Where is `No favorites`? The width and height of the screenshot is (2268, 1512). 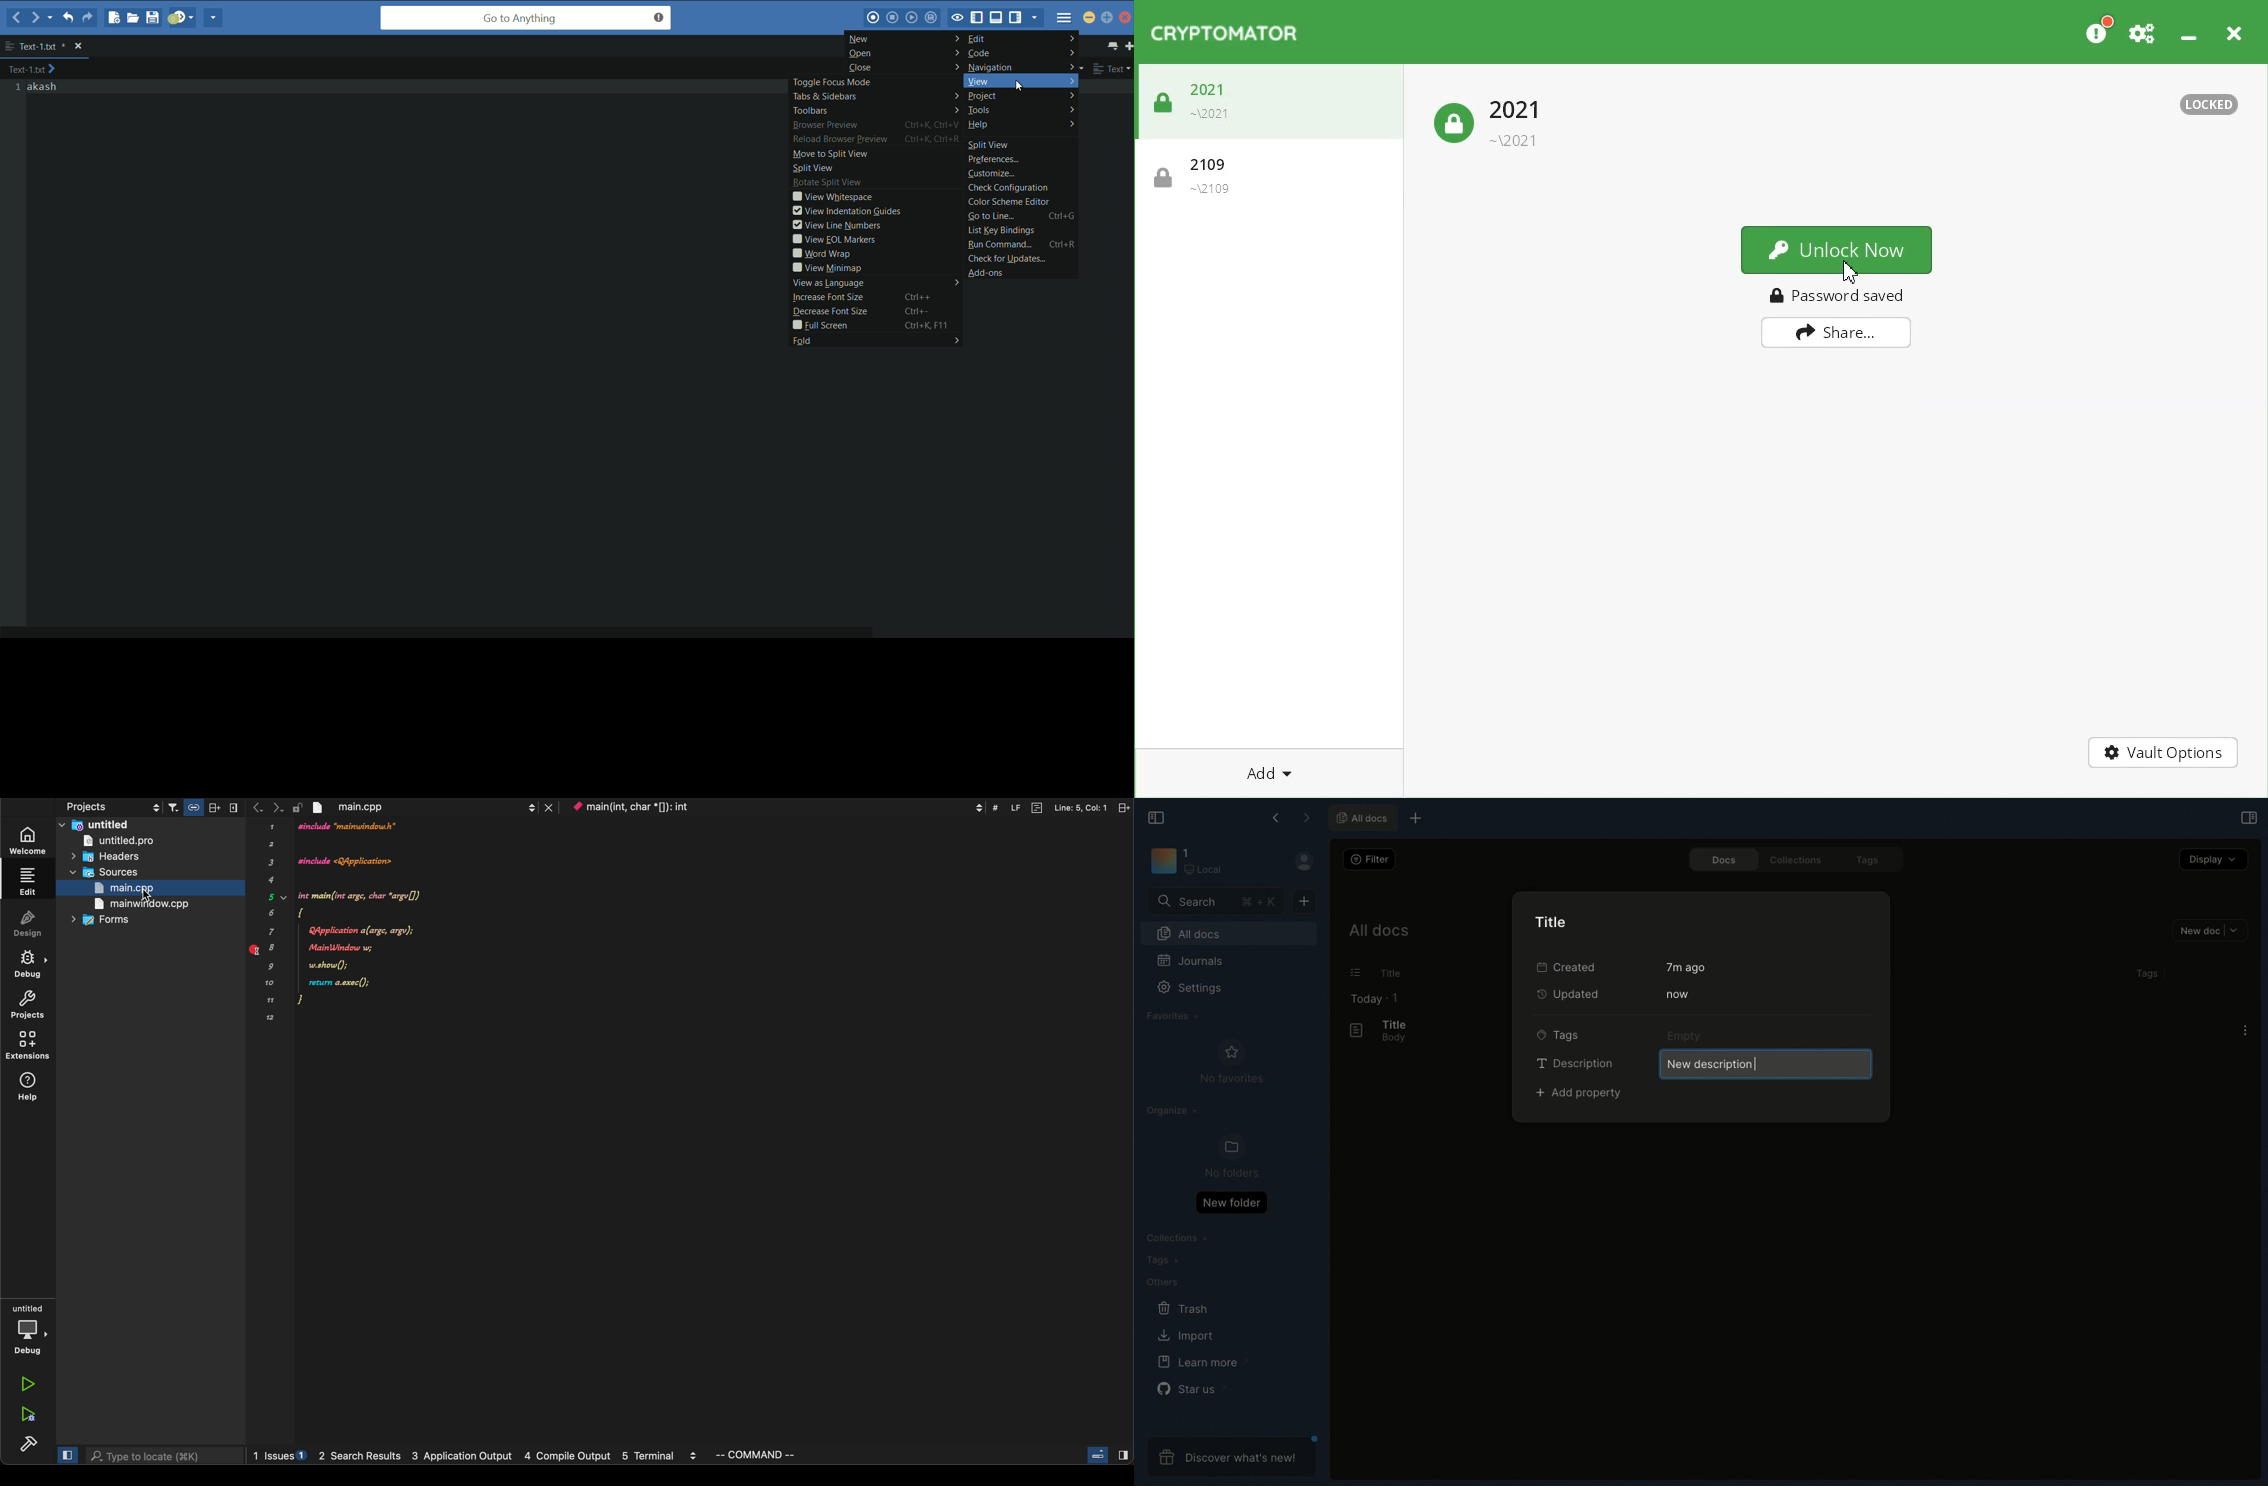 No favorites is located at coordinates (1232, 1062).